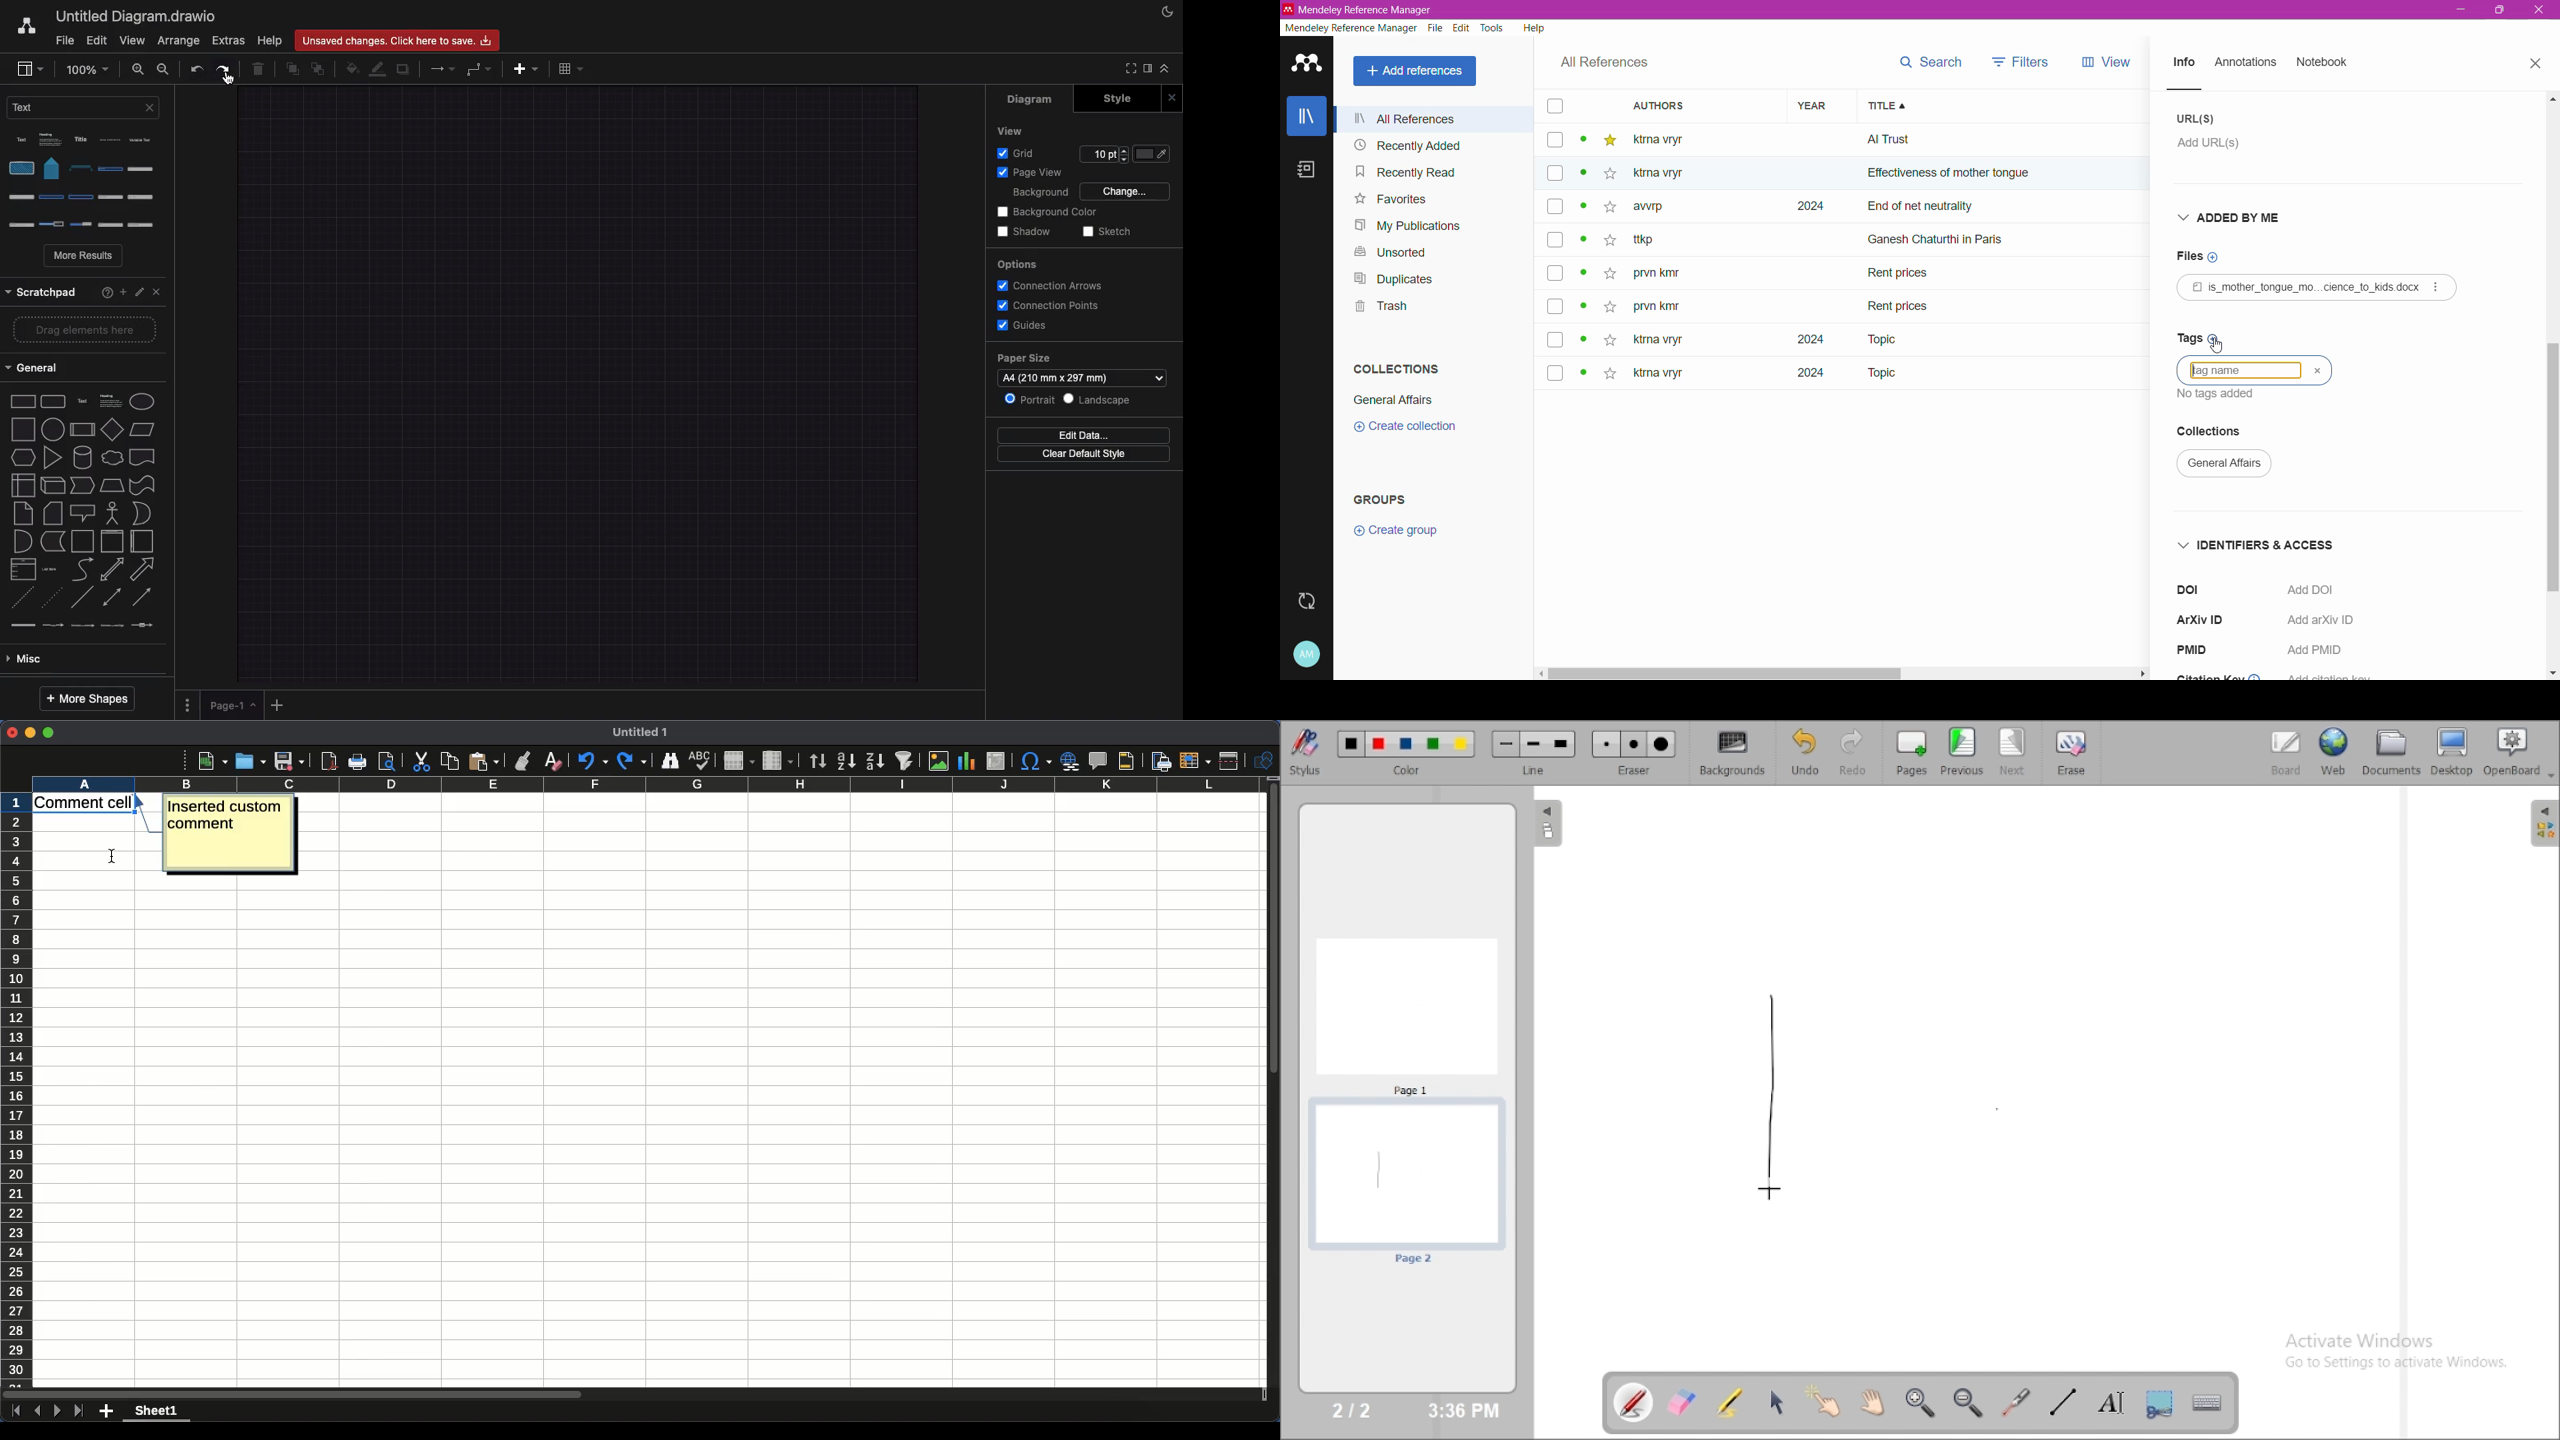 This screenshot has width=2576, height=1456. Describe the element at coordinates (1435, 119) in the screenshot. I see `All References` at that location.